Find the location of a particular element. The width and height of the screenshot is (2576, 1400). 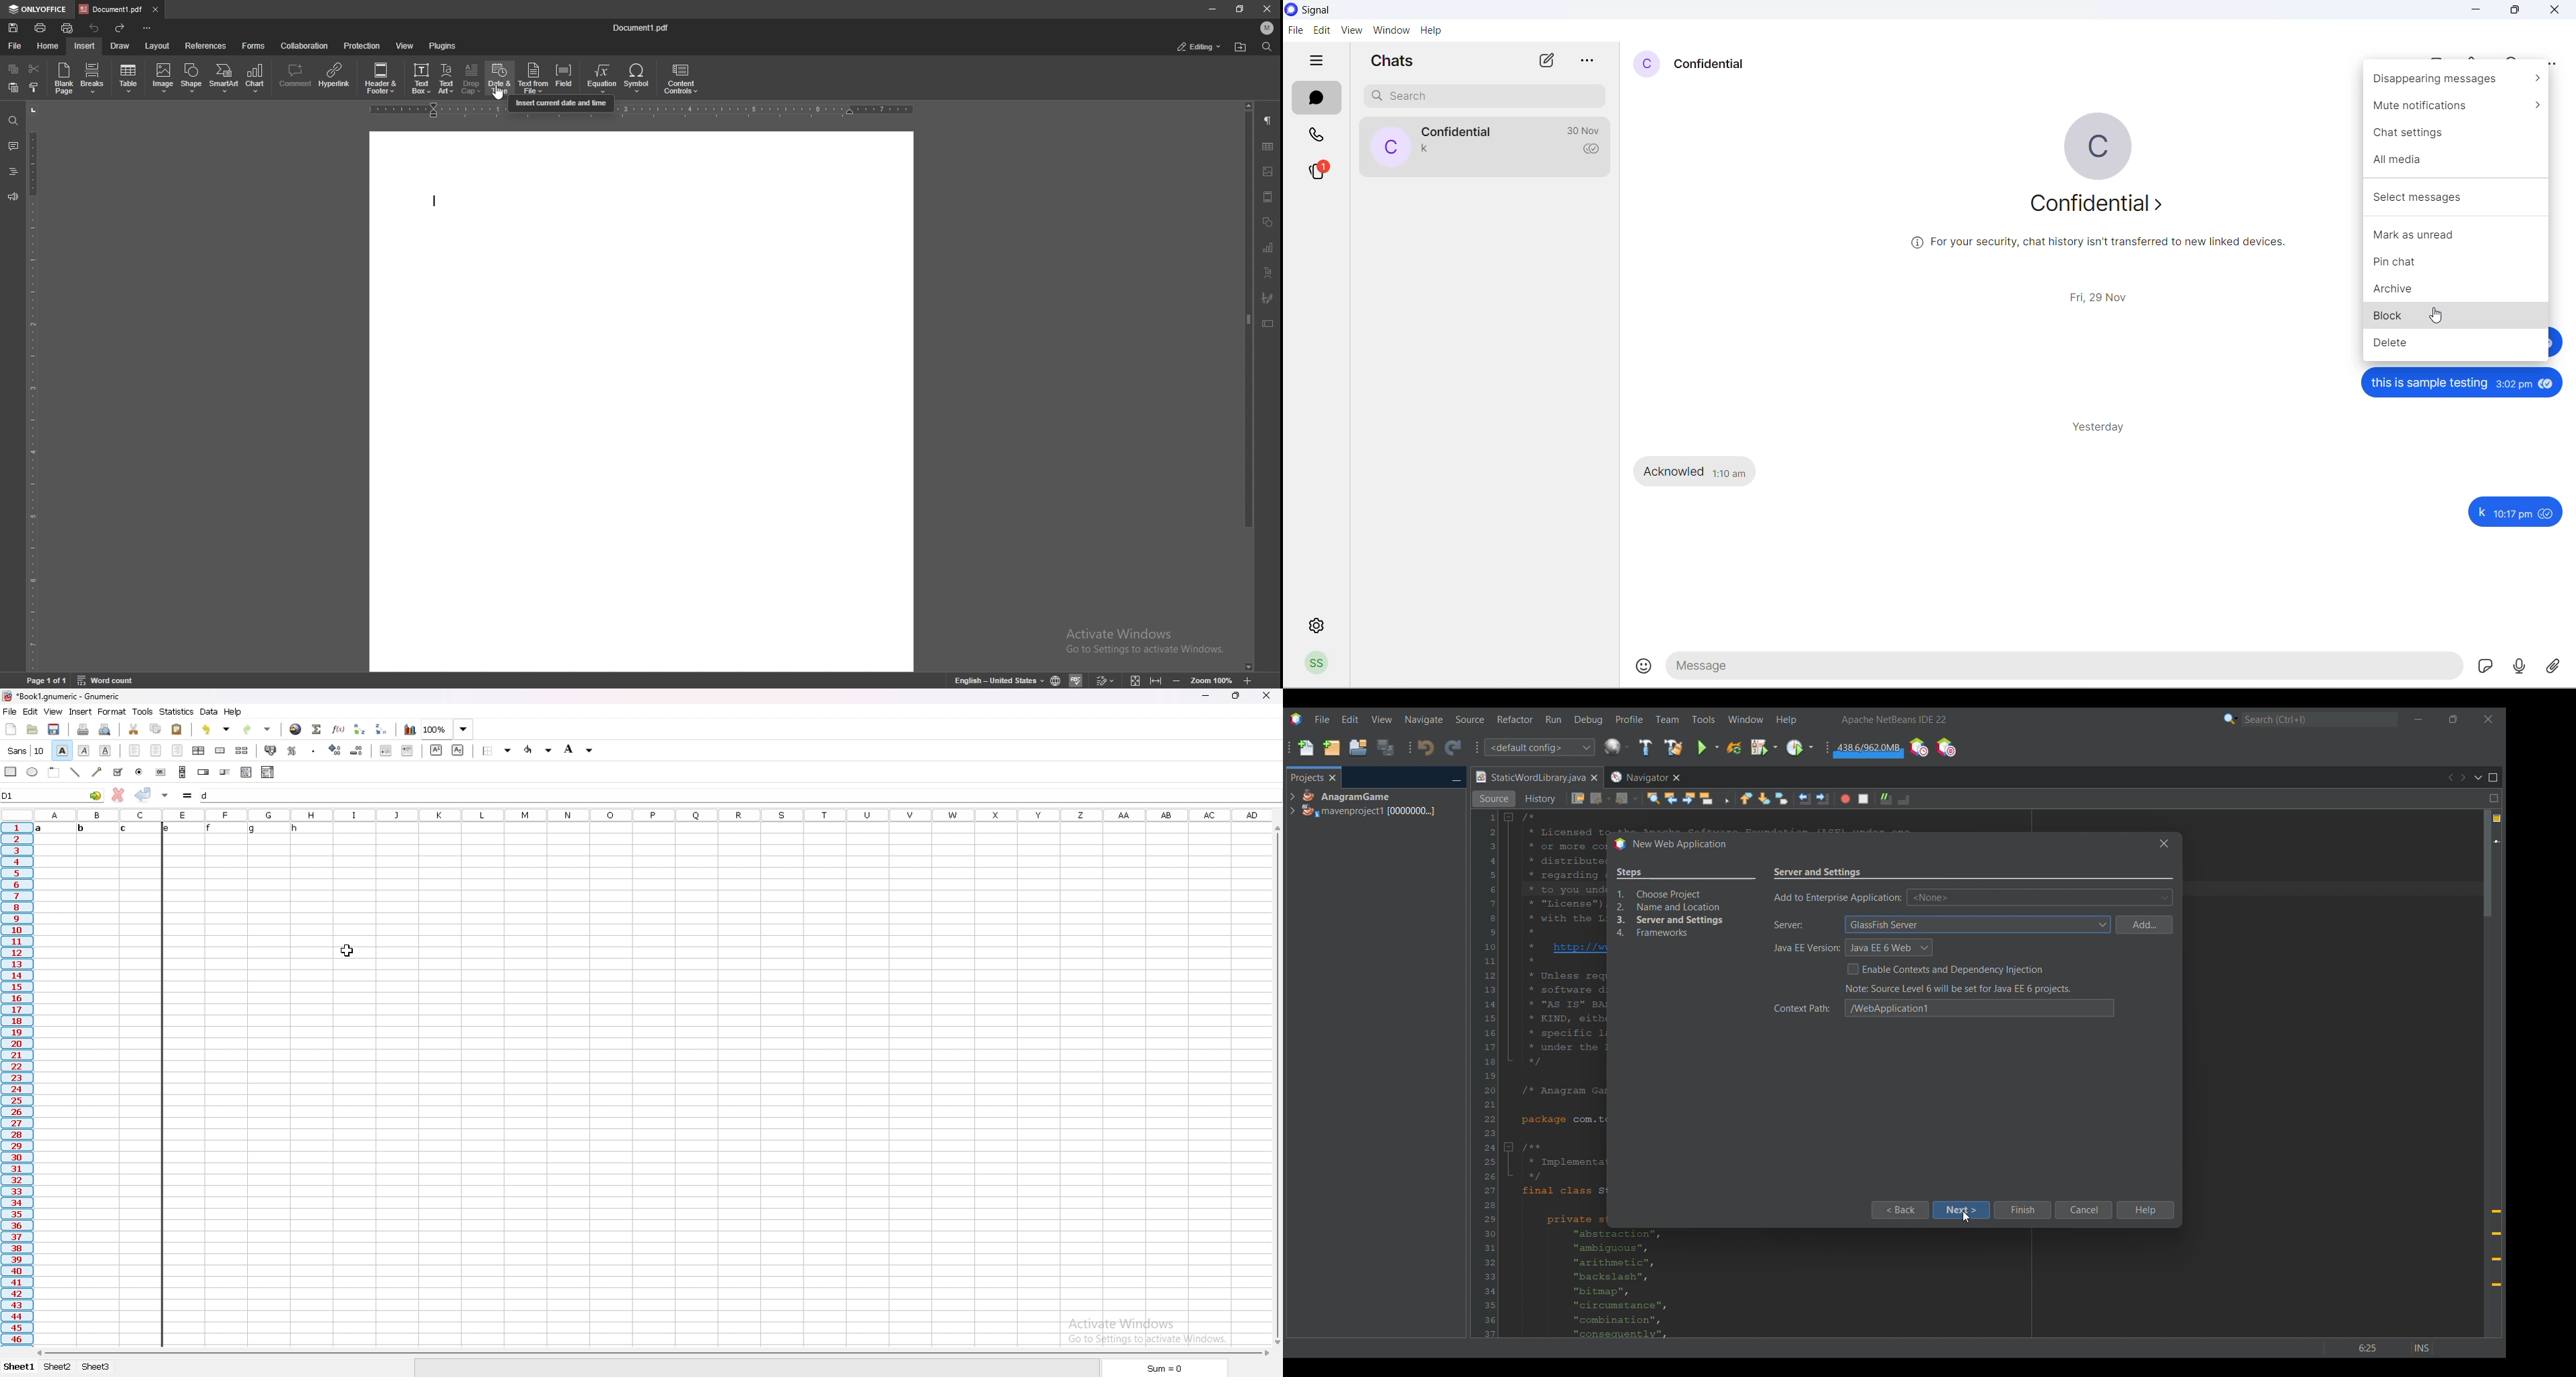

copy is located at coordinates (156, 728).